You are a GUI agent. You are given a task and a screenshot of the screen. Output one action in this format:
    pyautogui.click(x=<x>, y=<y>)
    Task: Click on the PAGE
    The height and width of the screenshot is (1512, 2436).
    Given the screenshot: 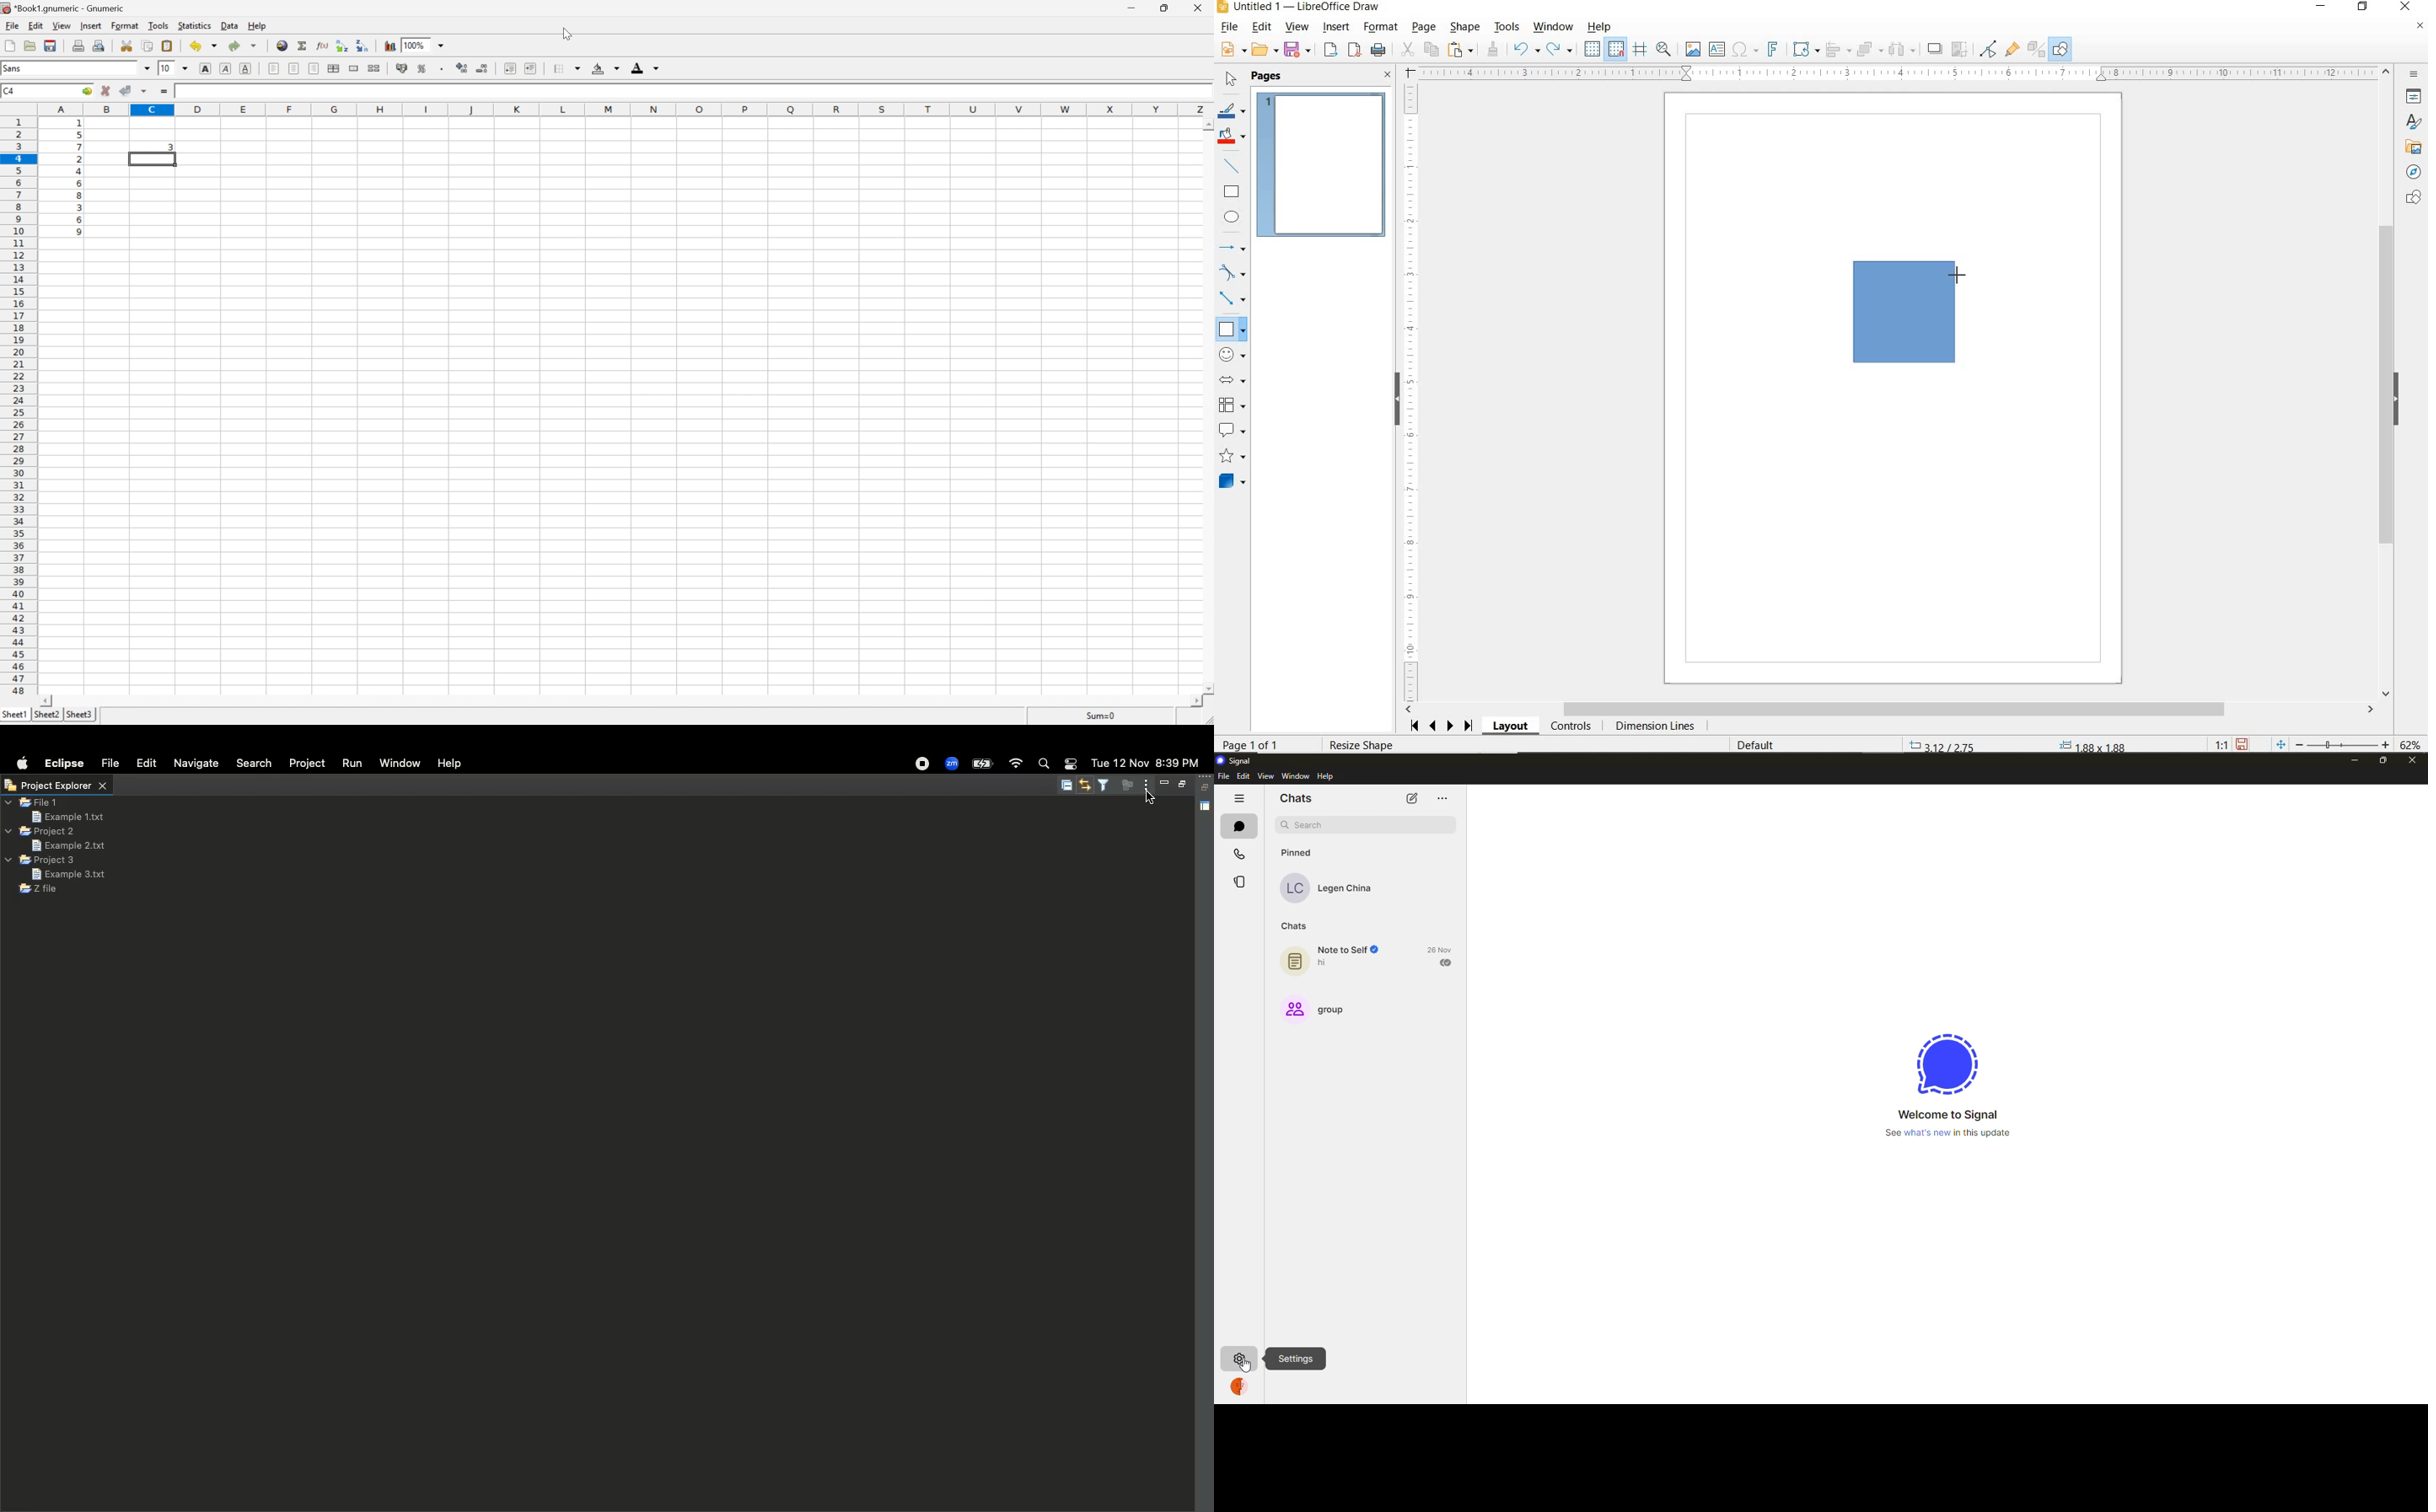 What is the action you would take?
    pyautogui.click(x=1425, y=27)
    